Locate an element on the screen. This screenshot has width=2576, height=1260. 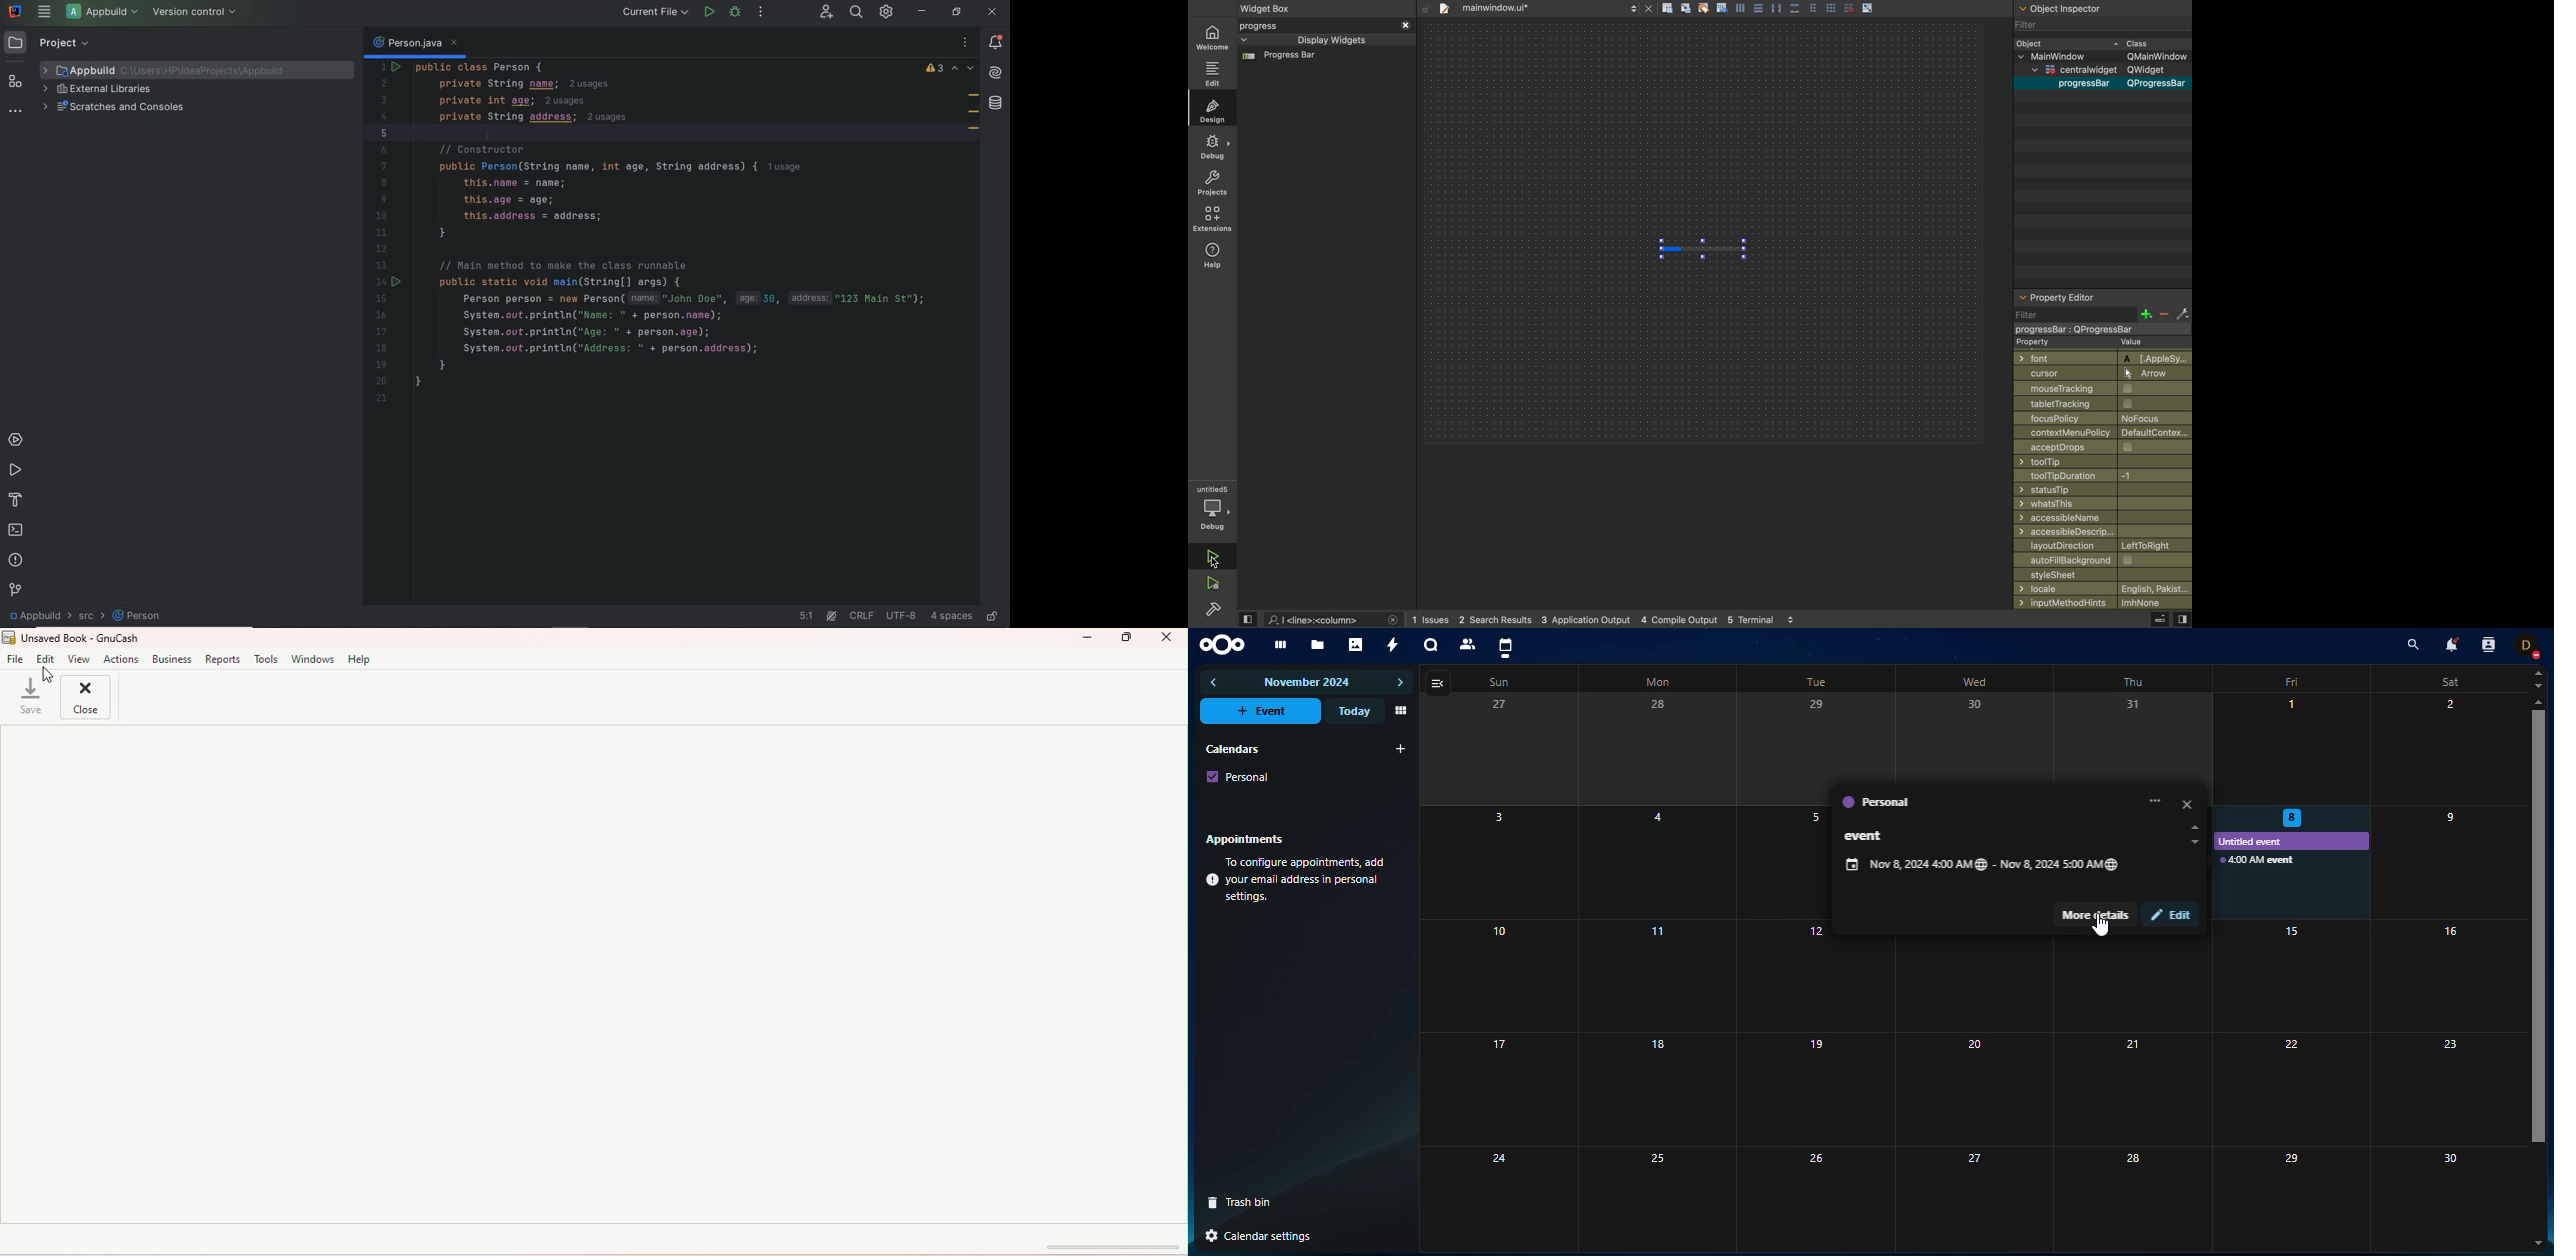
actions is located at coordinates (120, 660).